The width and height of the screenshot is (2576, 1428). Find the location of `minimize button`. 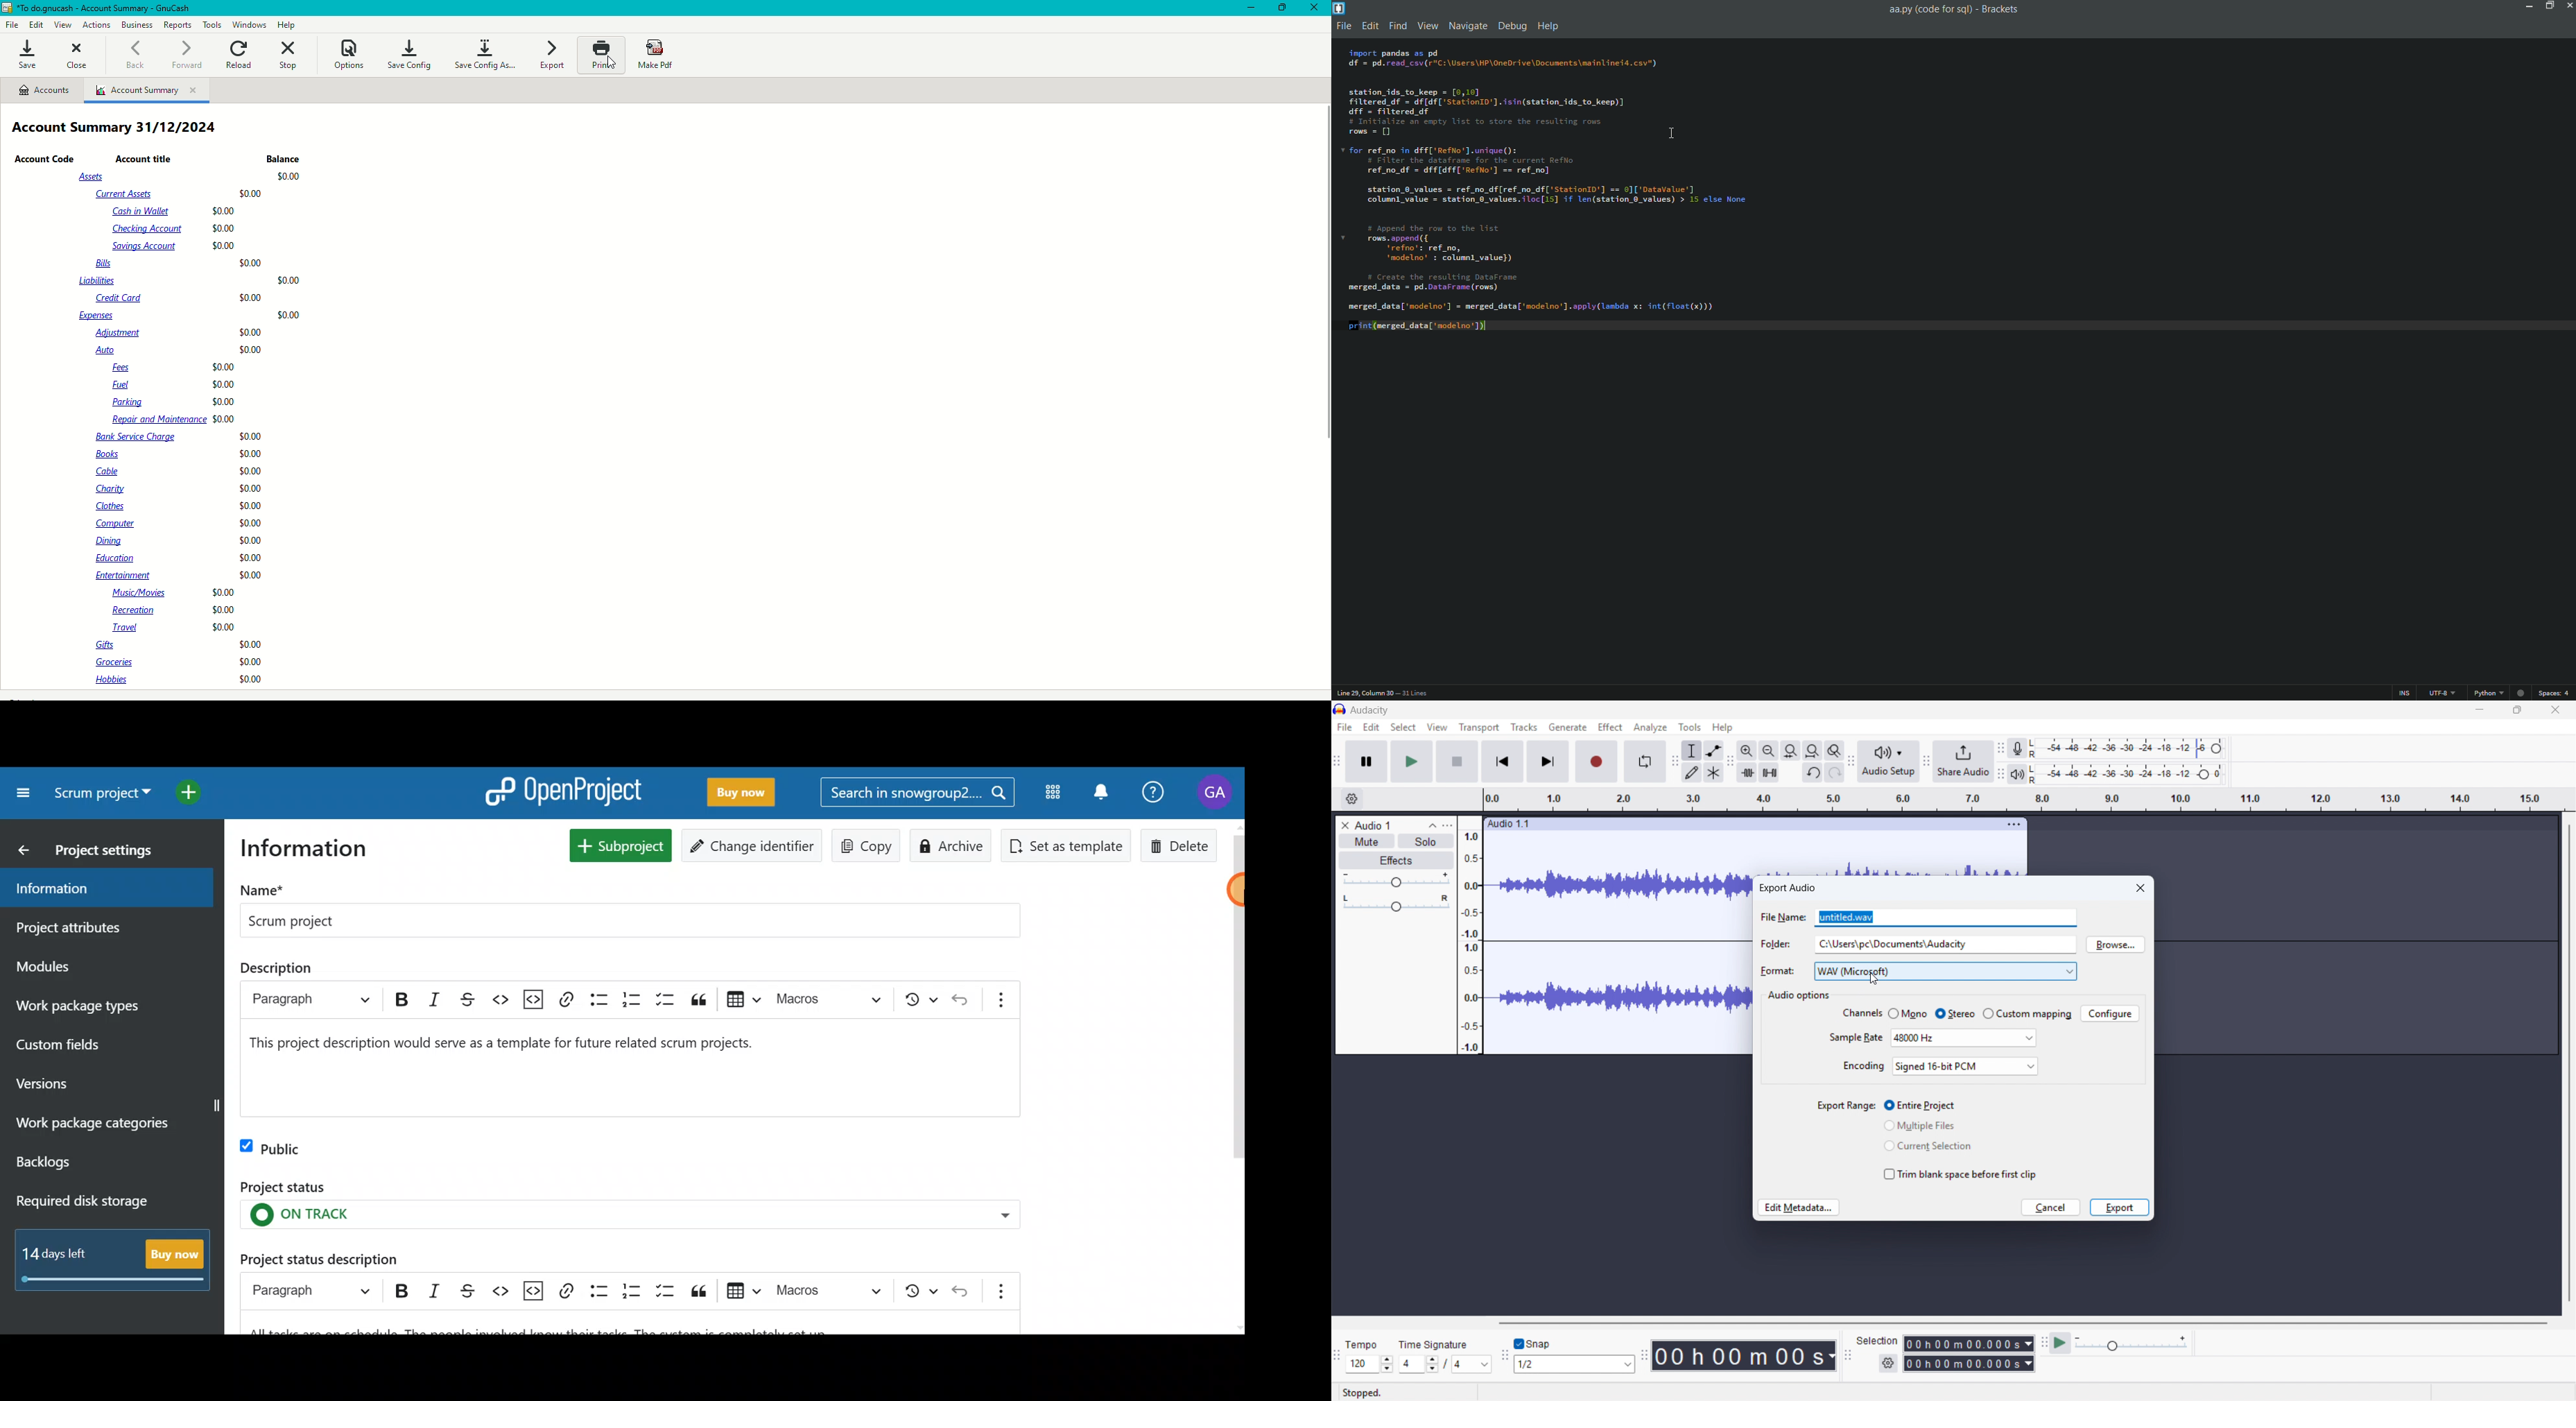

minimize button is located at coordinates (2526, 6).